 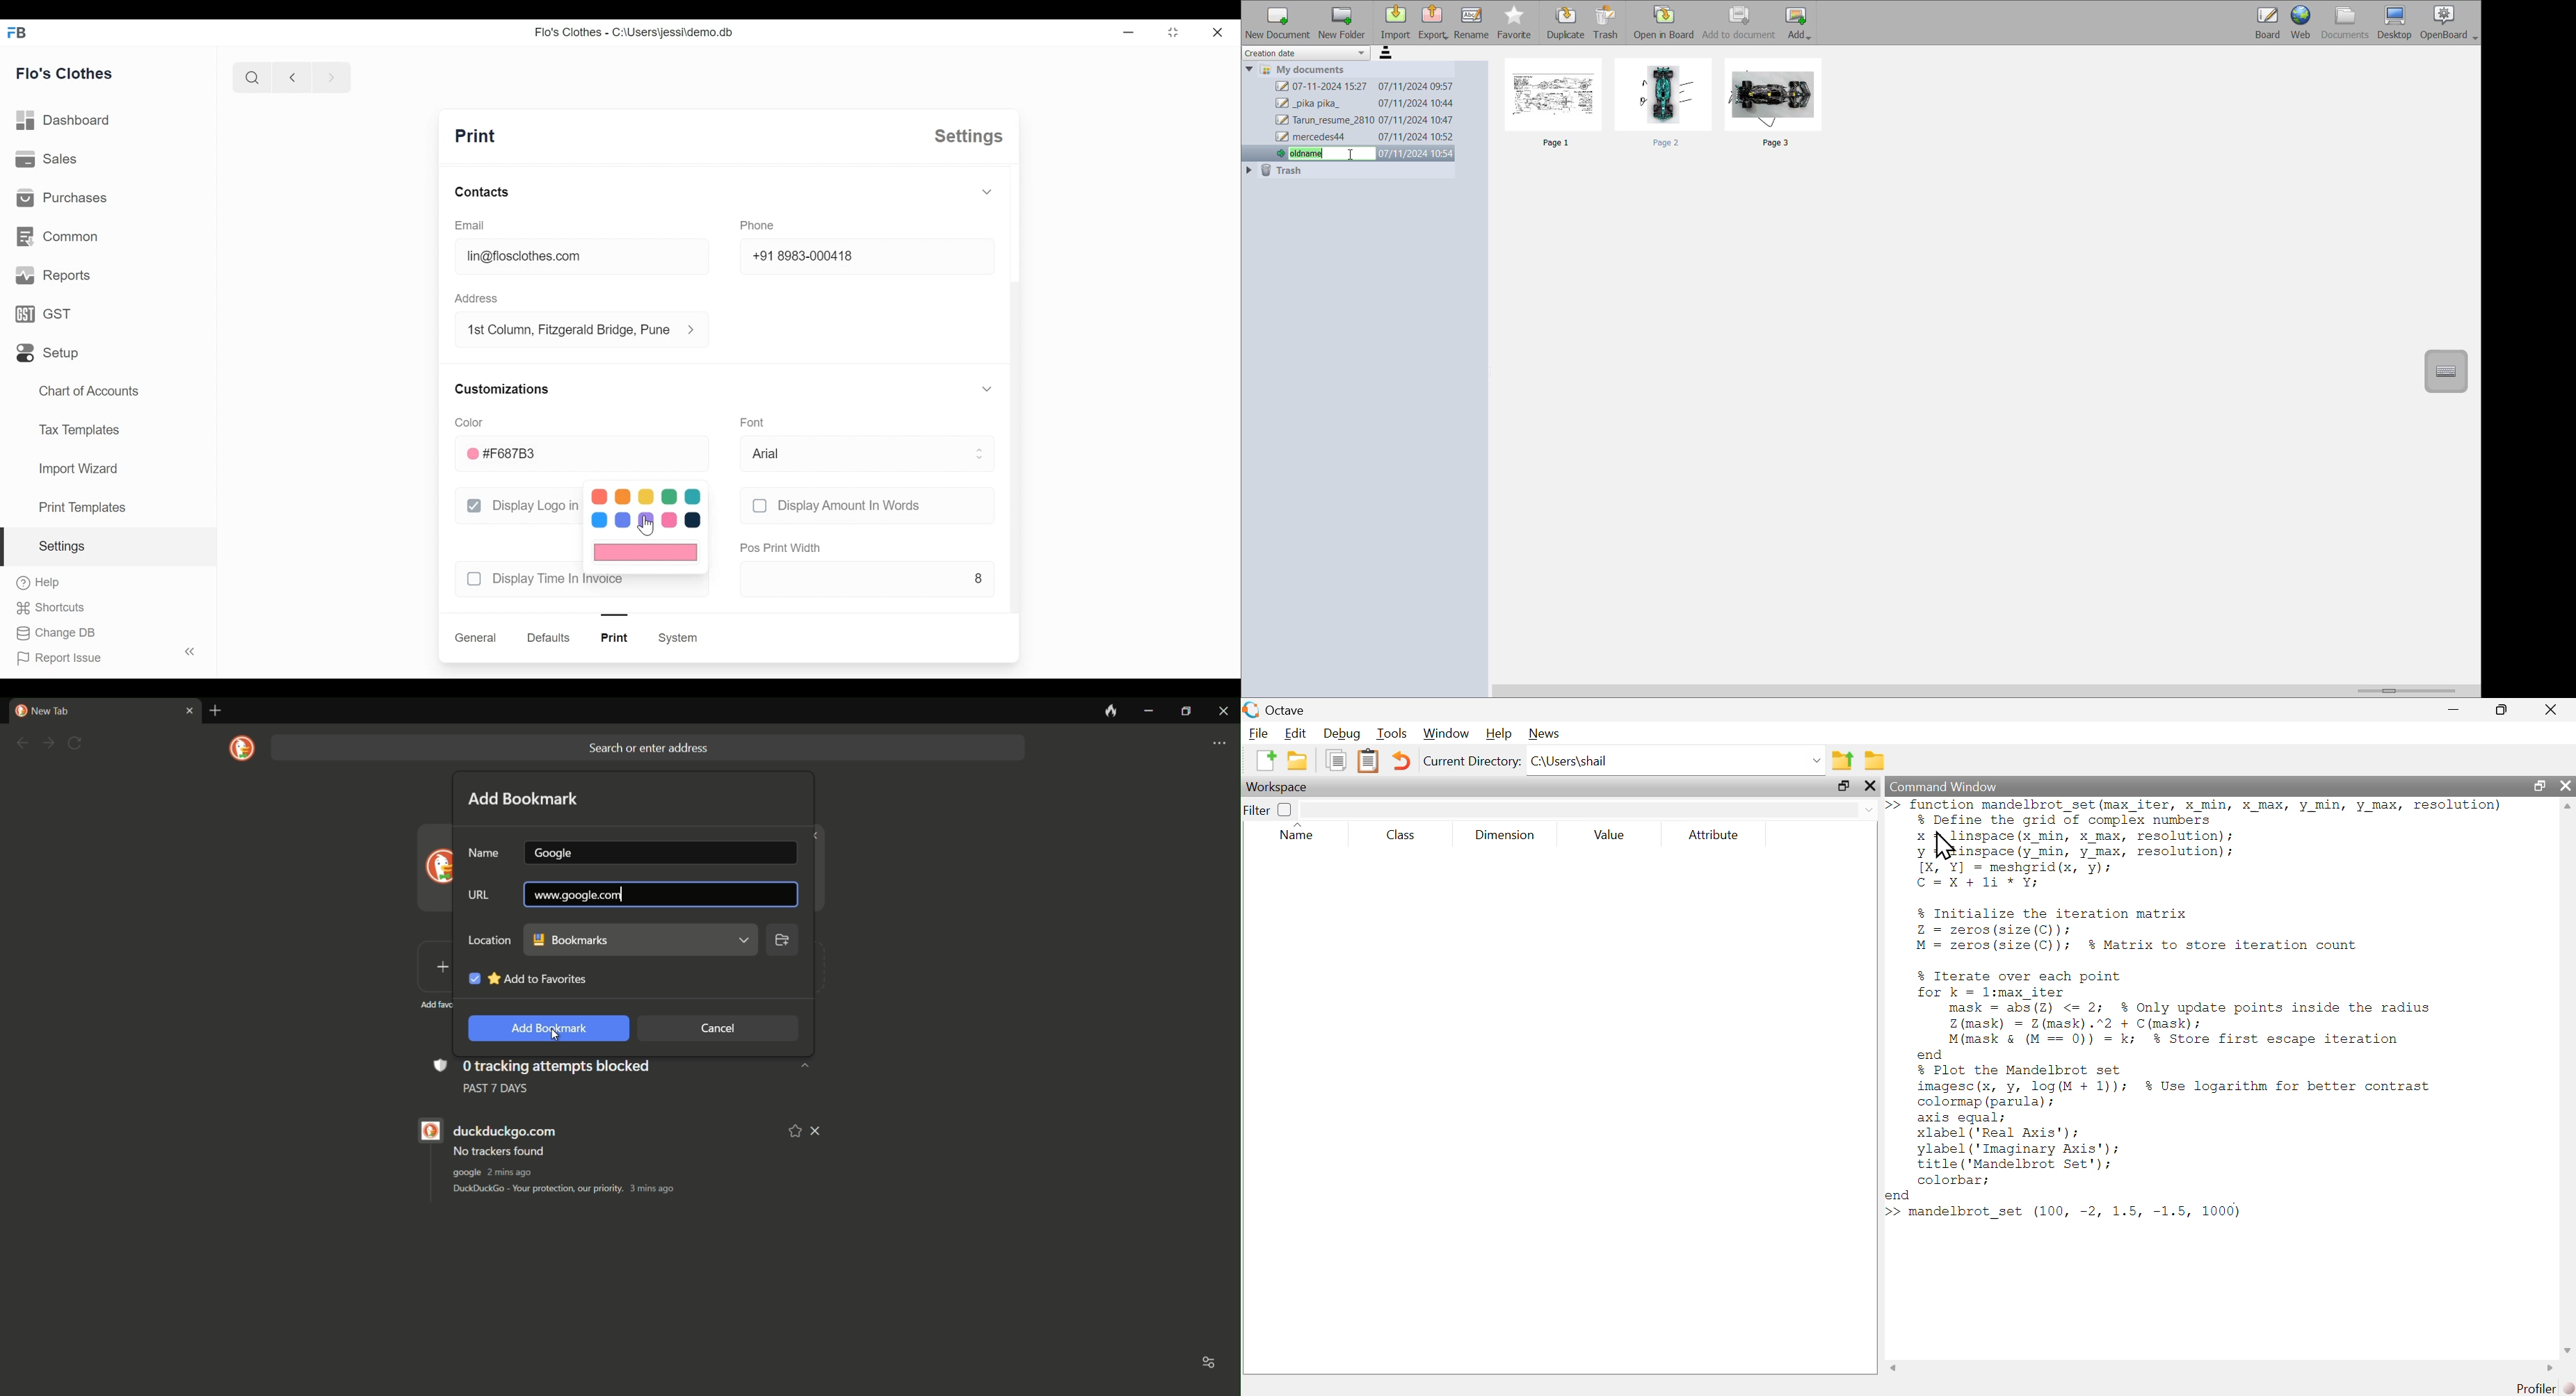 I want to click on address, so click(x=476, y=299).